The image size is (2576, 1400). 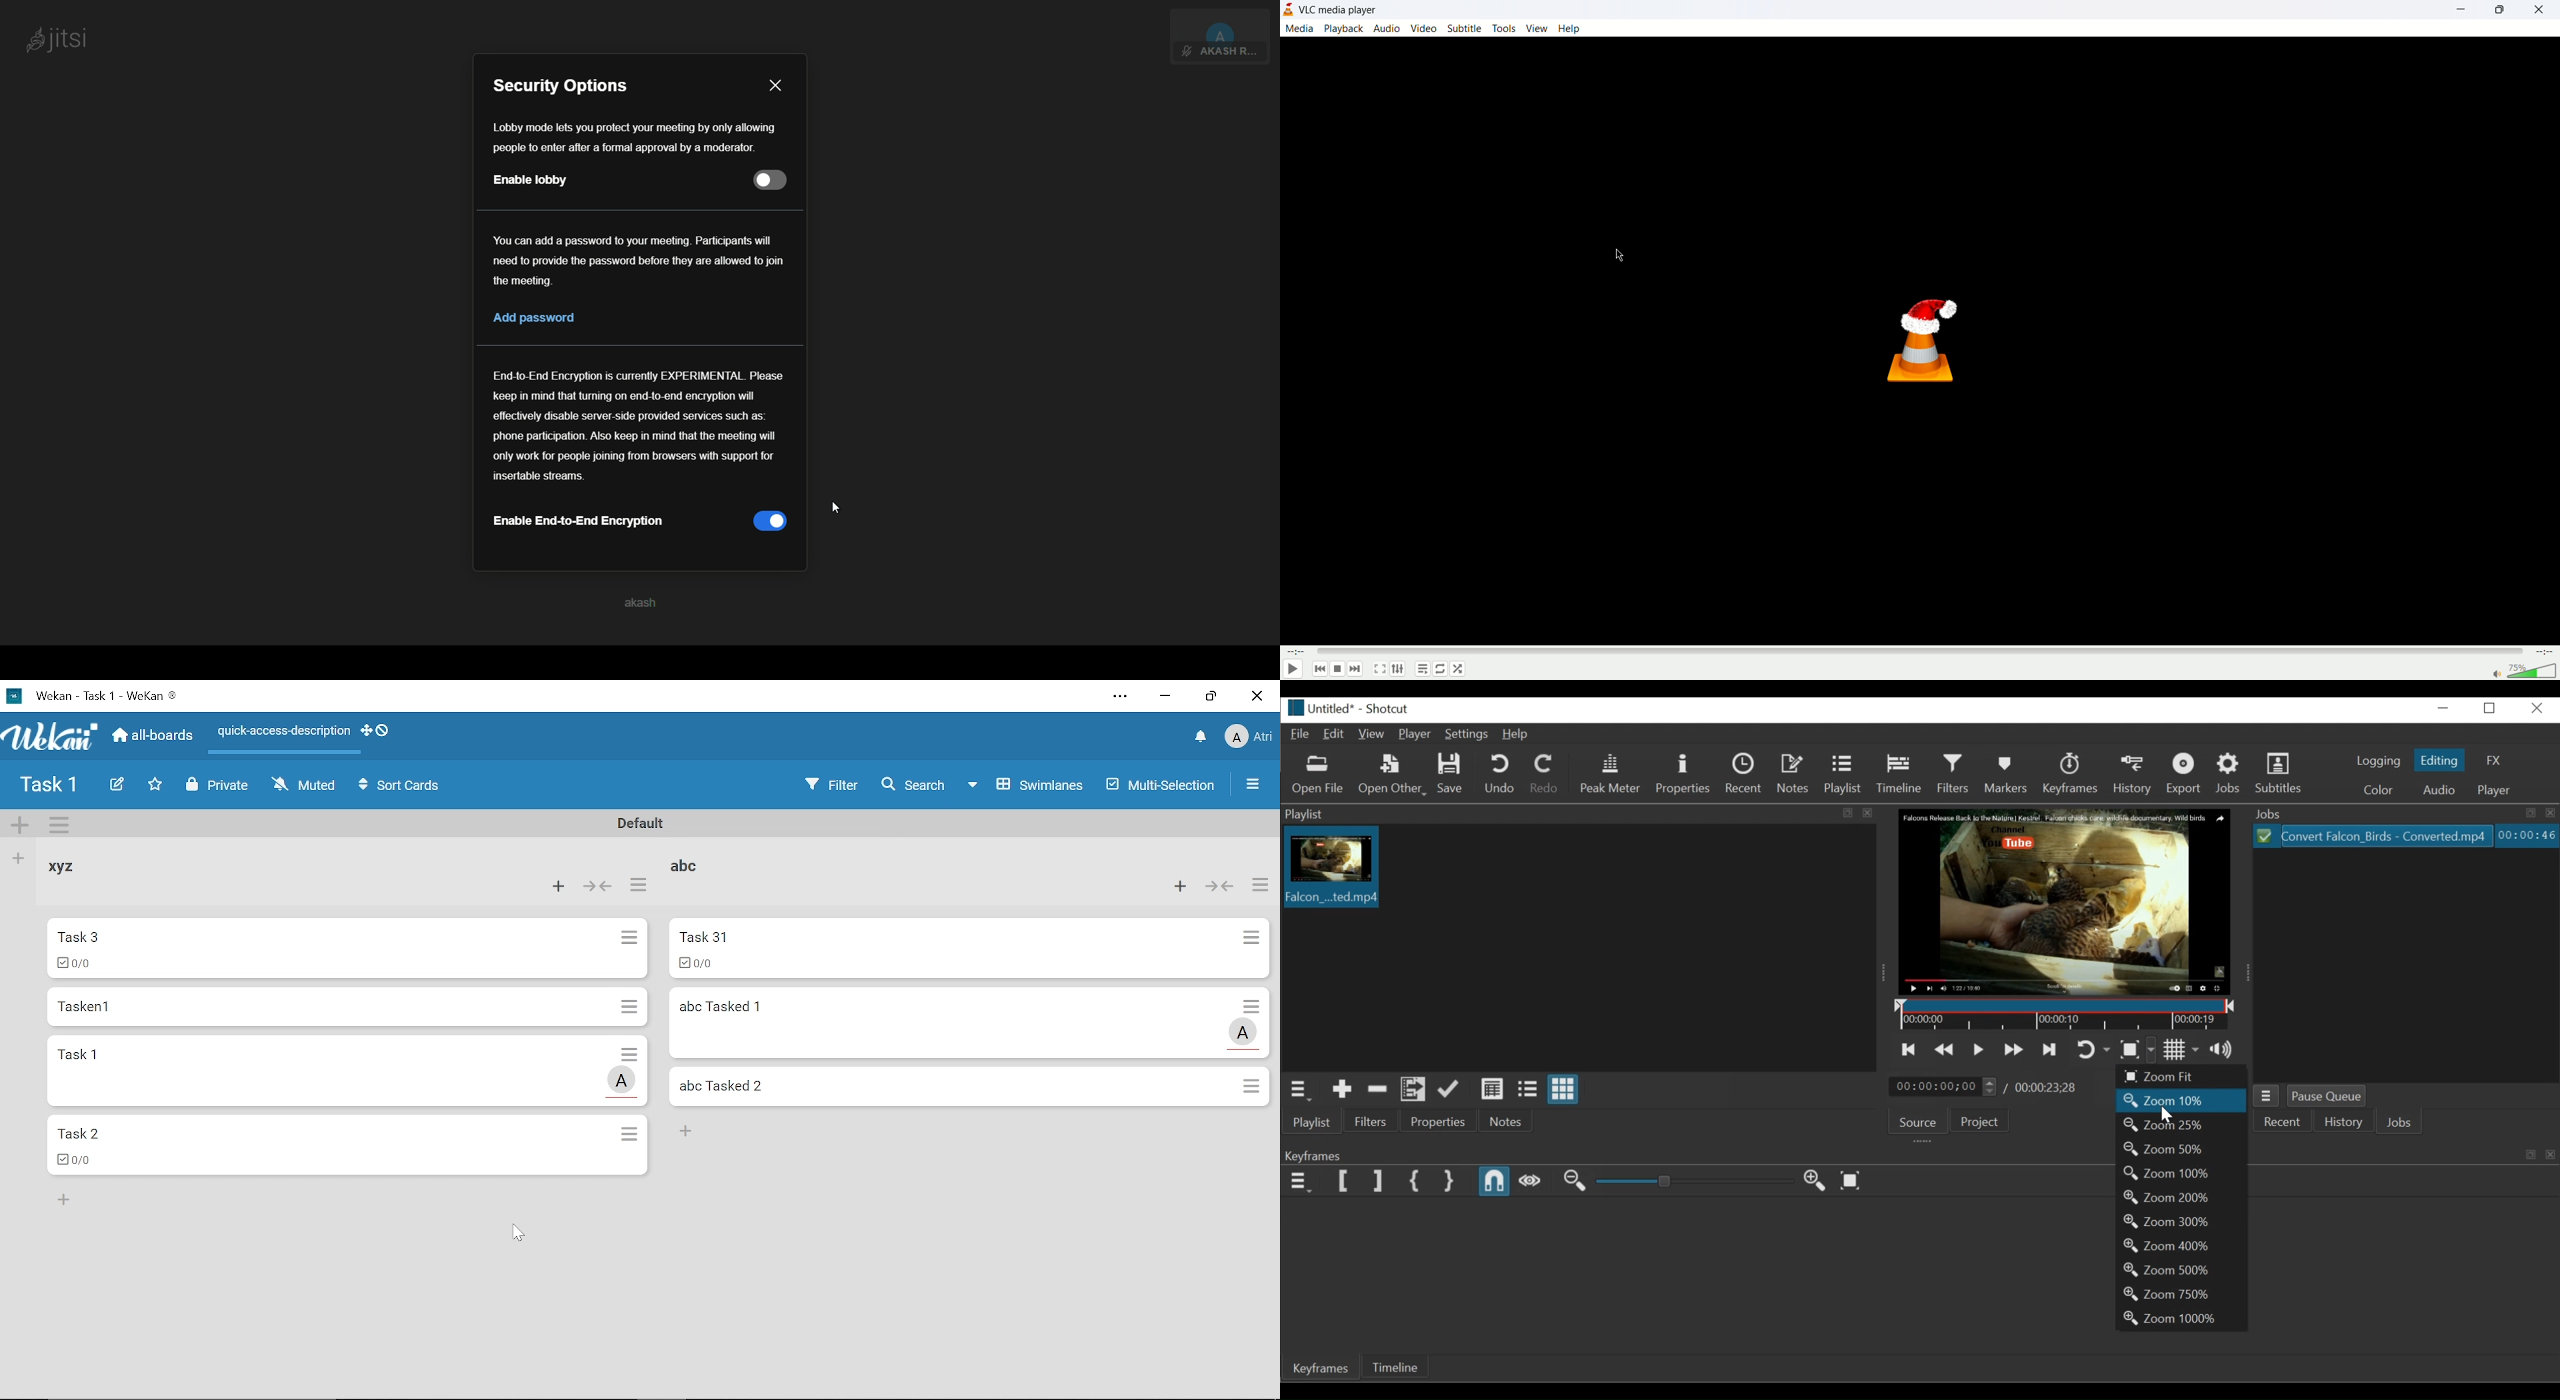 What do you see at coordinates (1371, 1120) in the screenshot?
I see `Filter` at bounding box center [1371, 1120].